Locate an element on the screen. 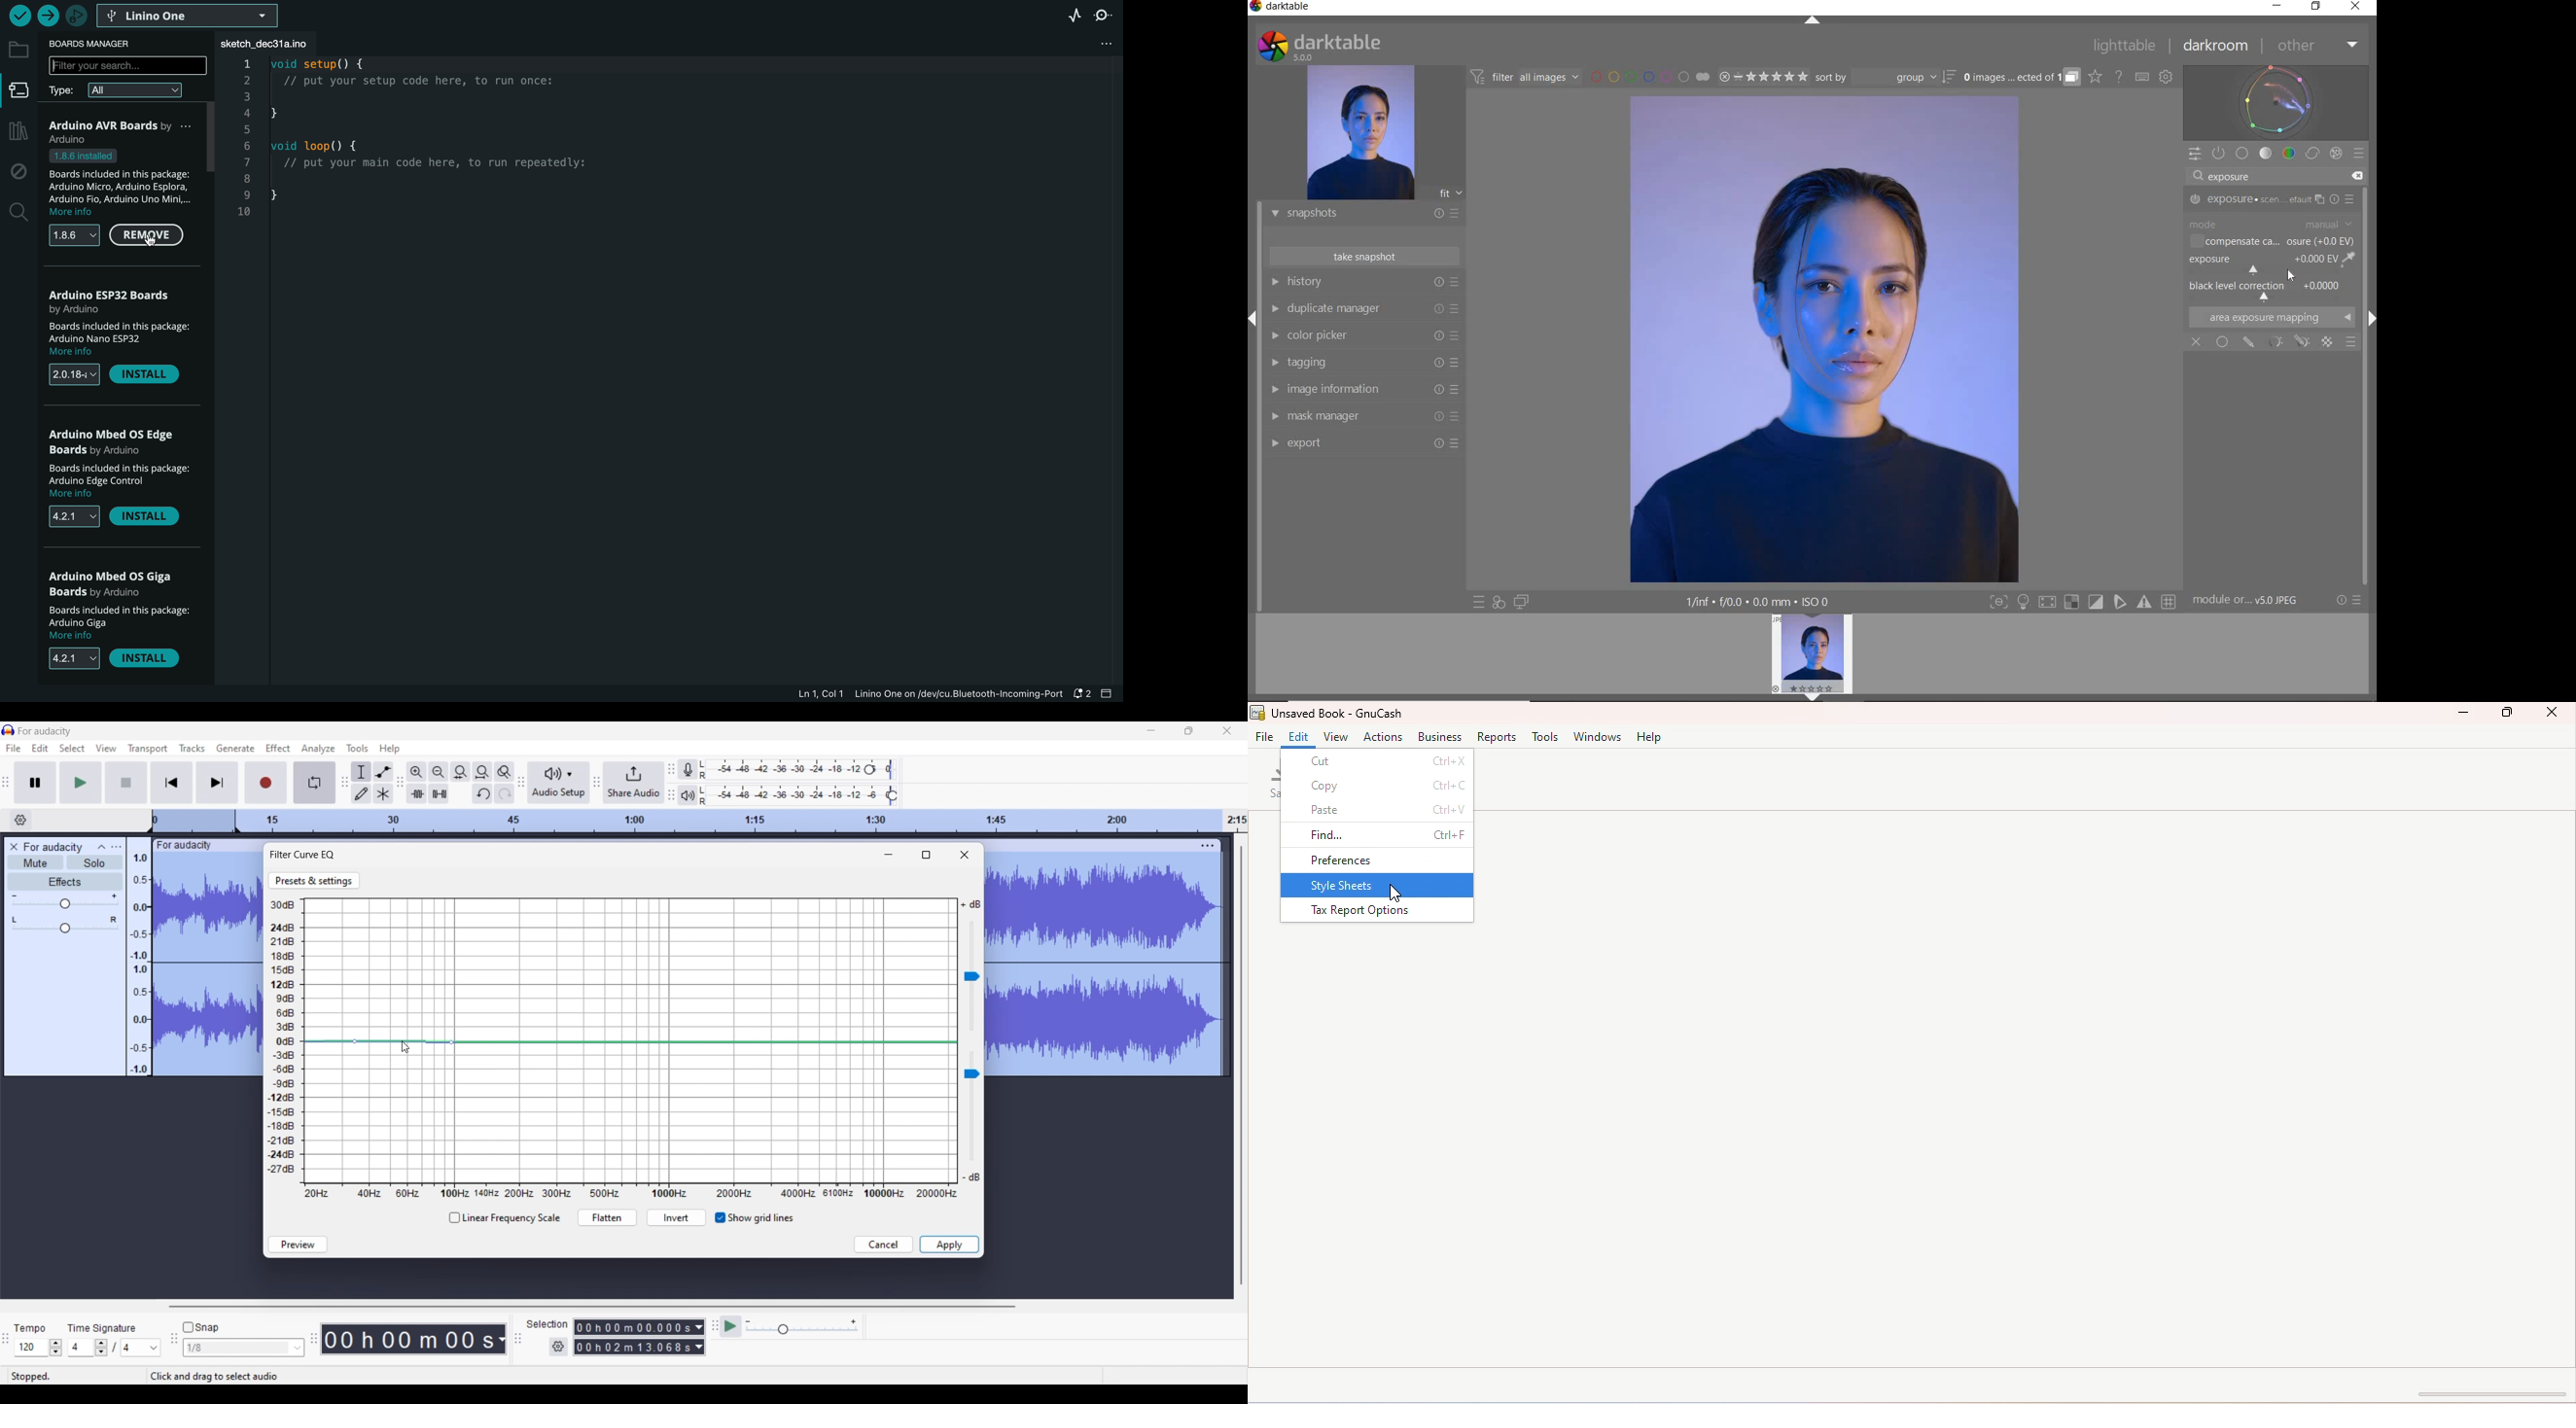  TAGGING is located at coordinates (1361, 363).